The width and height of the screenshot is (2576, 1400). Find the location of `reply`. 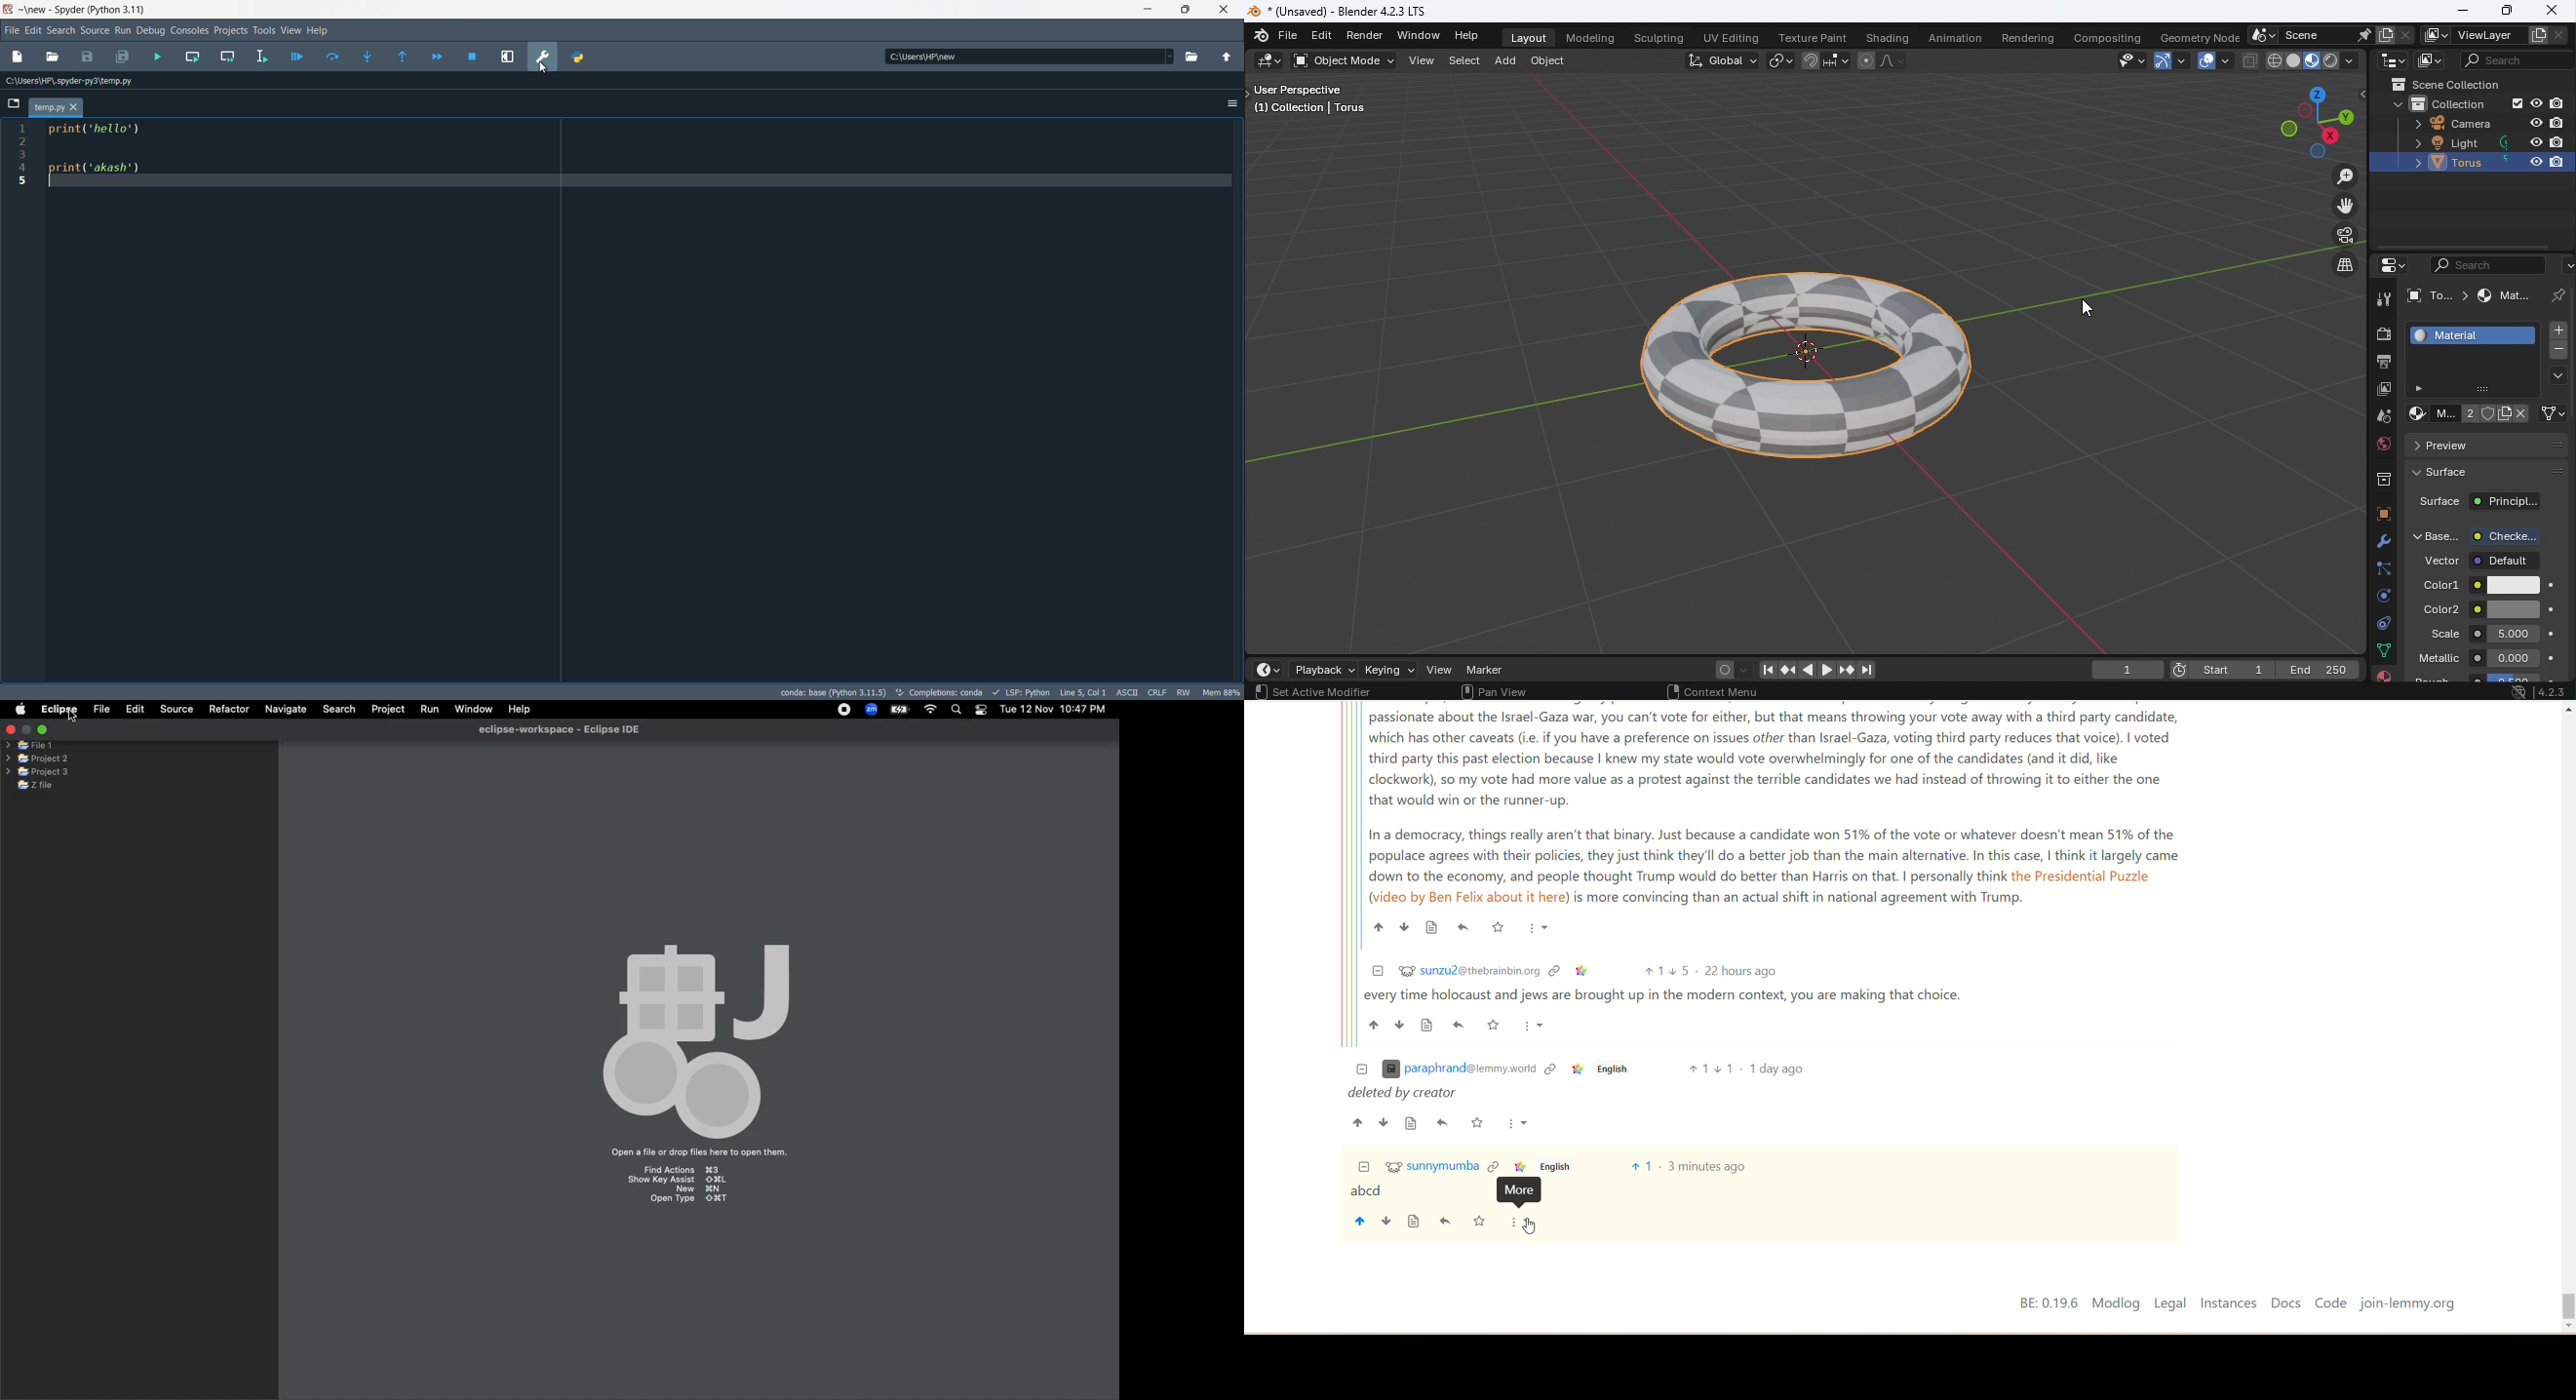

reply is located at coordinates (1447, 1222).